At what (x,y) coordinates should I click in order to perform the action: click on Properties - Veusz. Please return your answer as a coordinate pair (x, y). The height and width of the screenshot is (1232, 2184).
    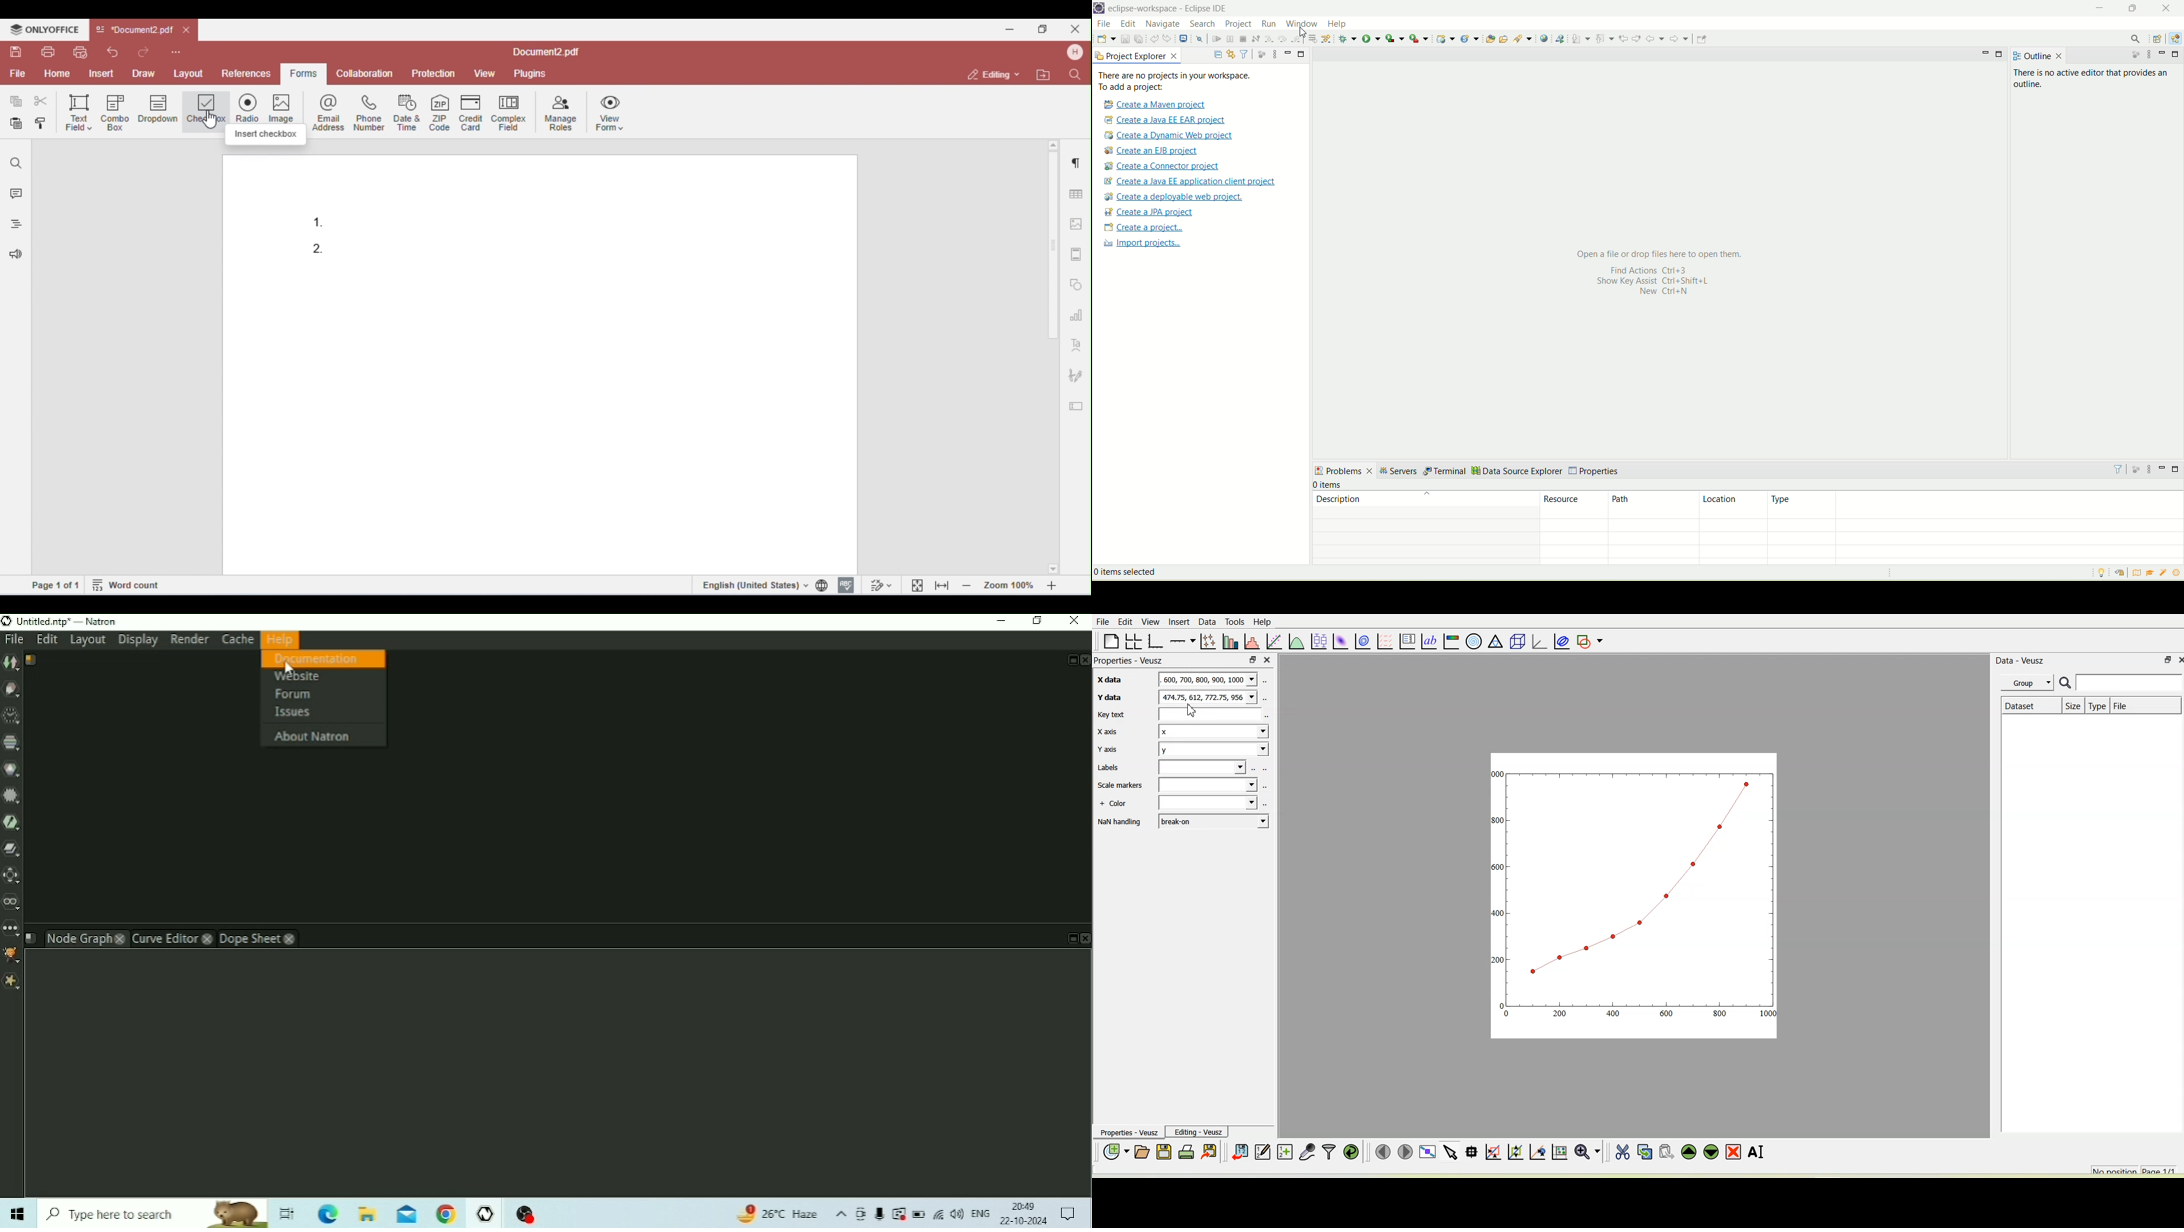
    Looking at the image, I should click on (1126, 1133).